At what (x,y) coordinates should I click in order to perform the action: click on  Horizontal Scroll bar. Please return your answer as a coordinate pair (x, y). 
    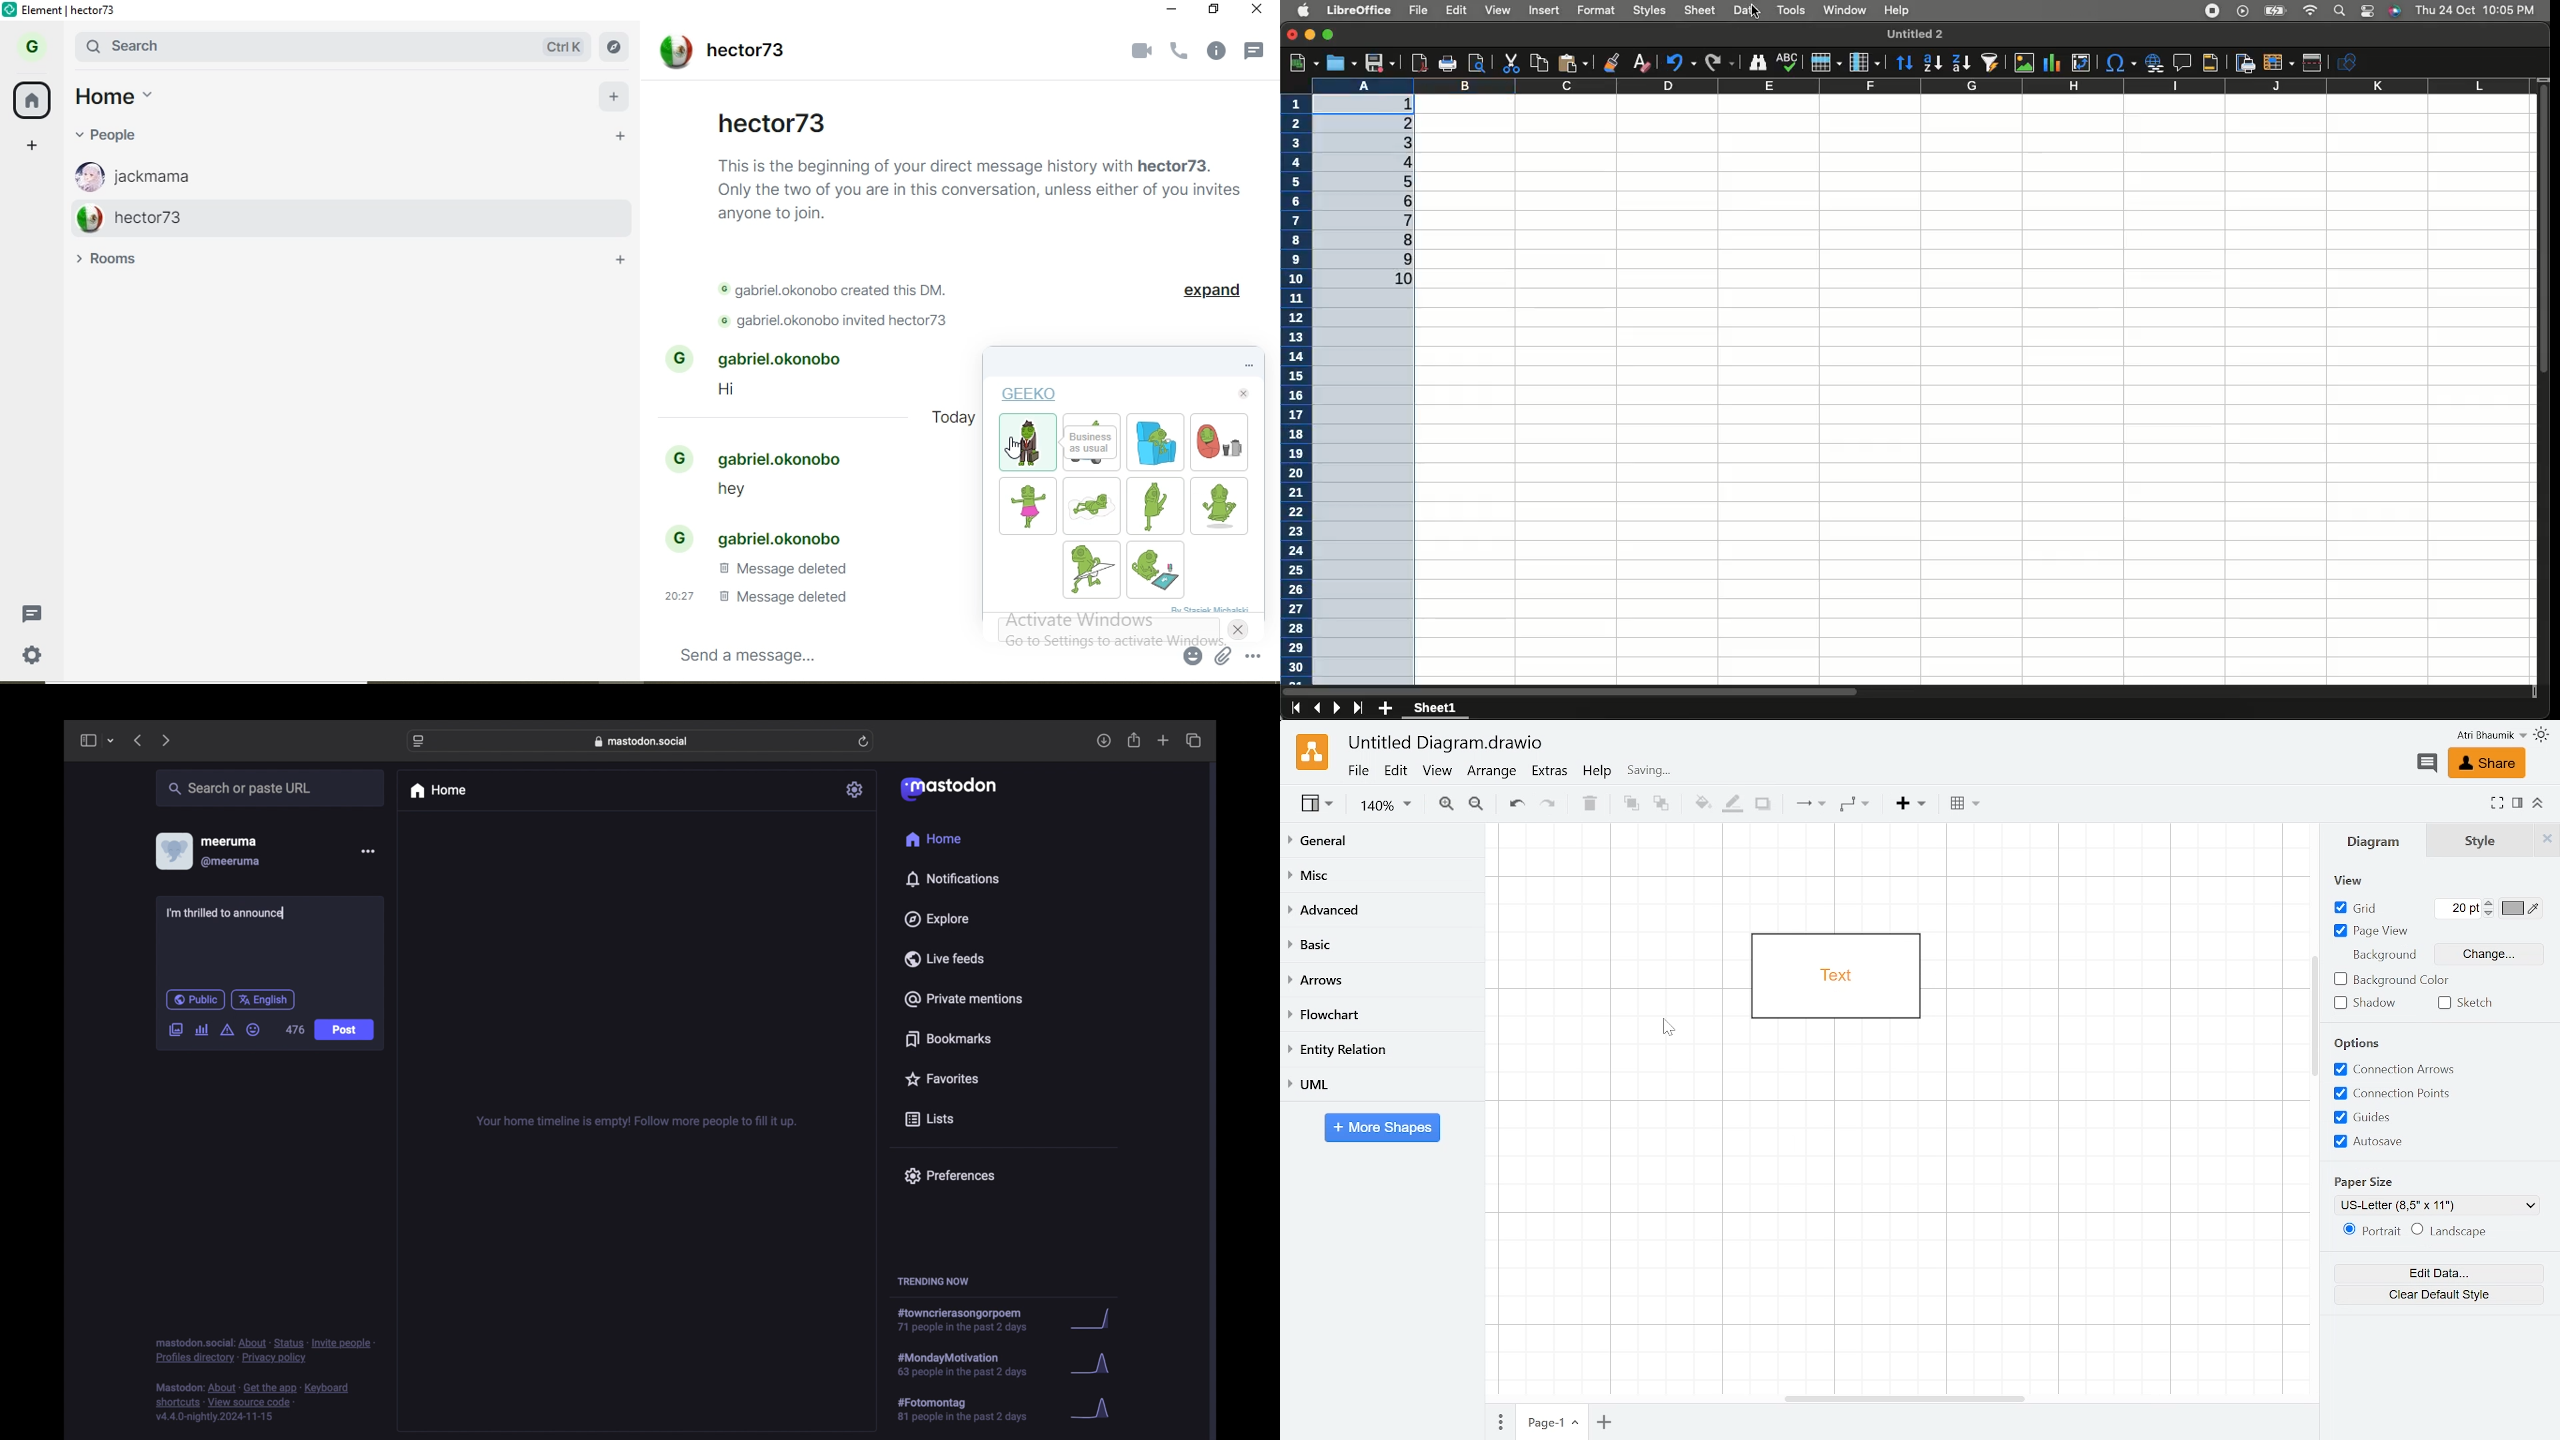
    Looking at the image, I should click on (1725, 687).